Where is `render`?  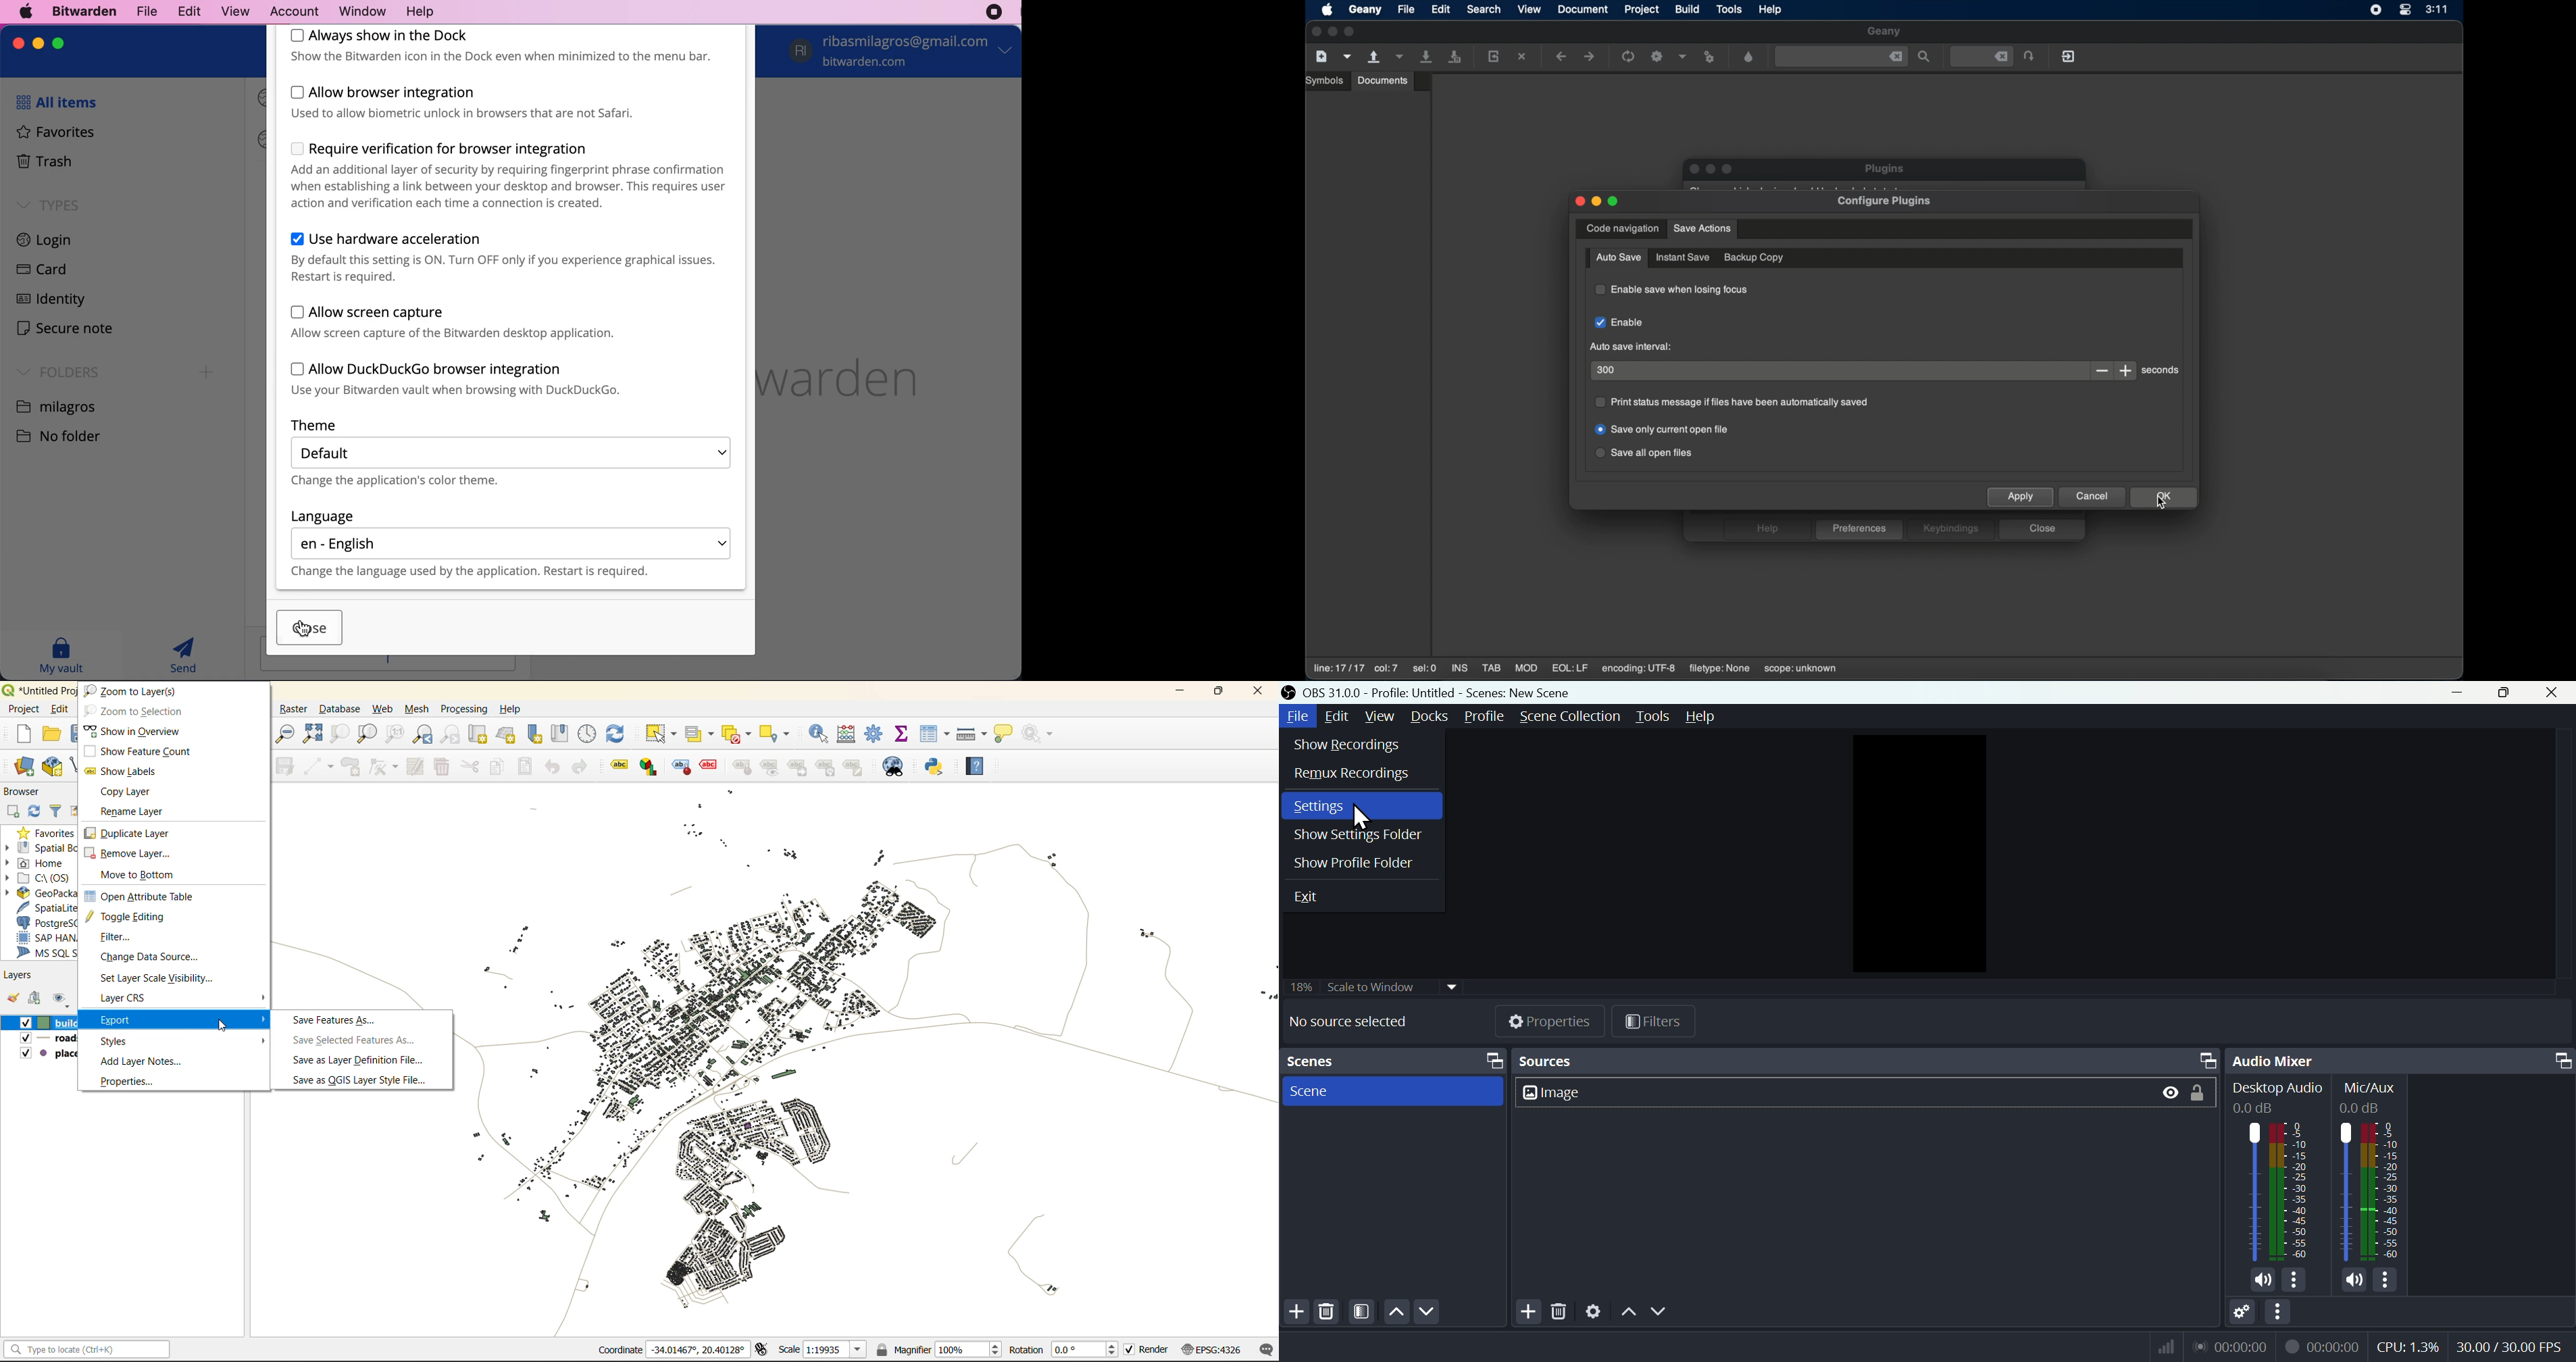
render is located at coordinates (1148, 1350).